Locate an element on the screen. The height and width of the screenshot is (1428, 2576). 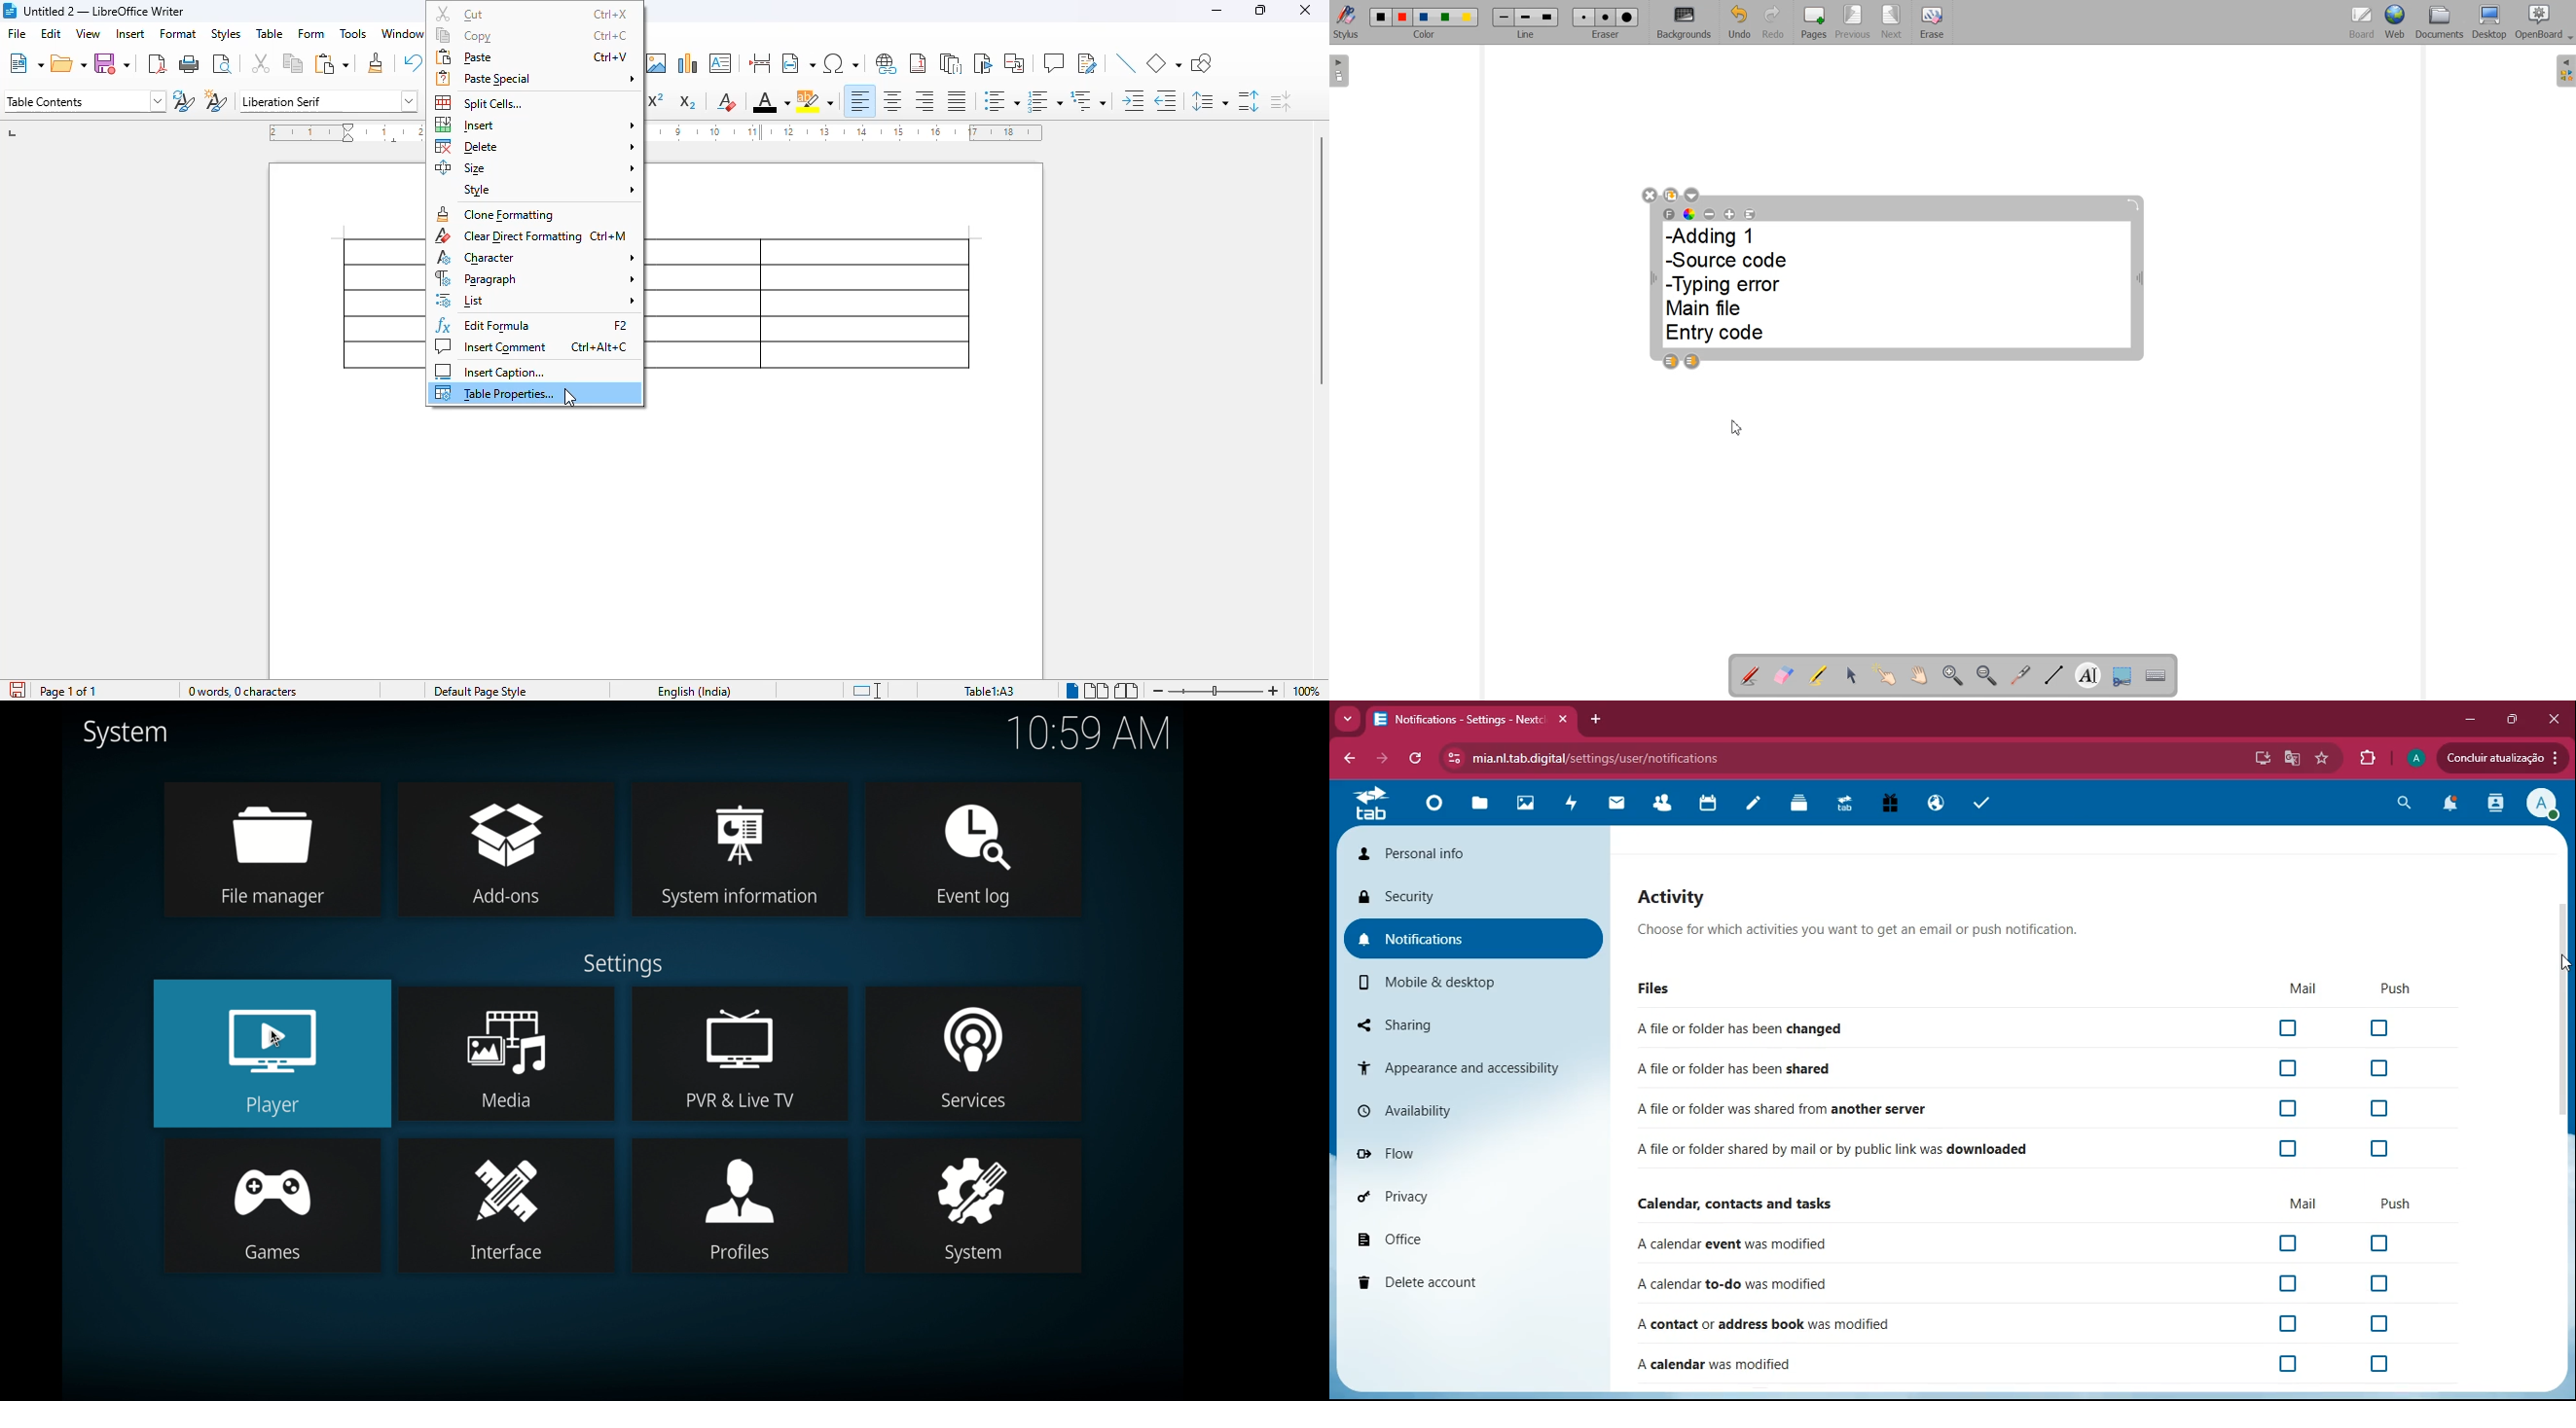
insert comment is located at coordinates (491, 346).